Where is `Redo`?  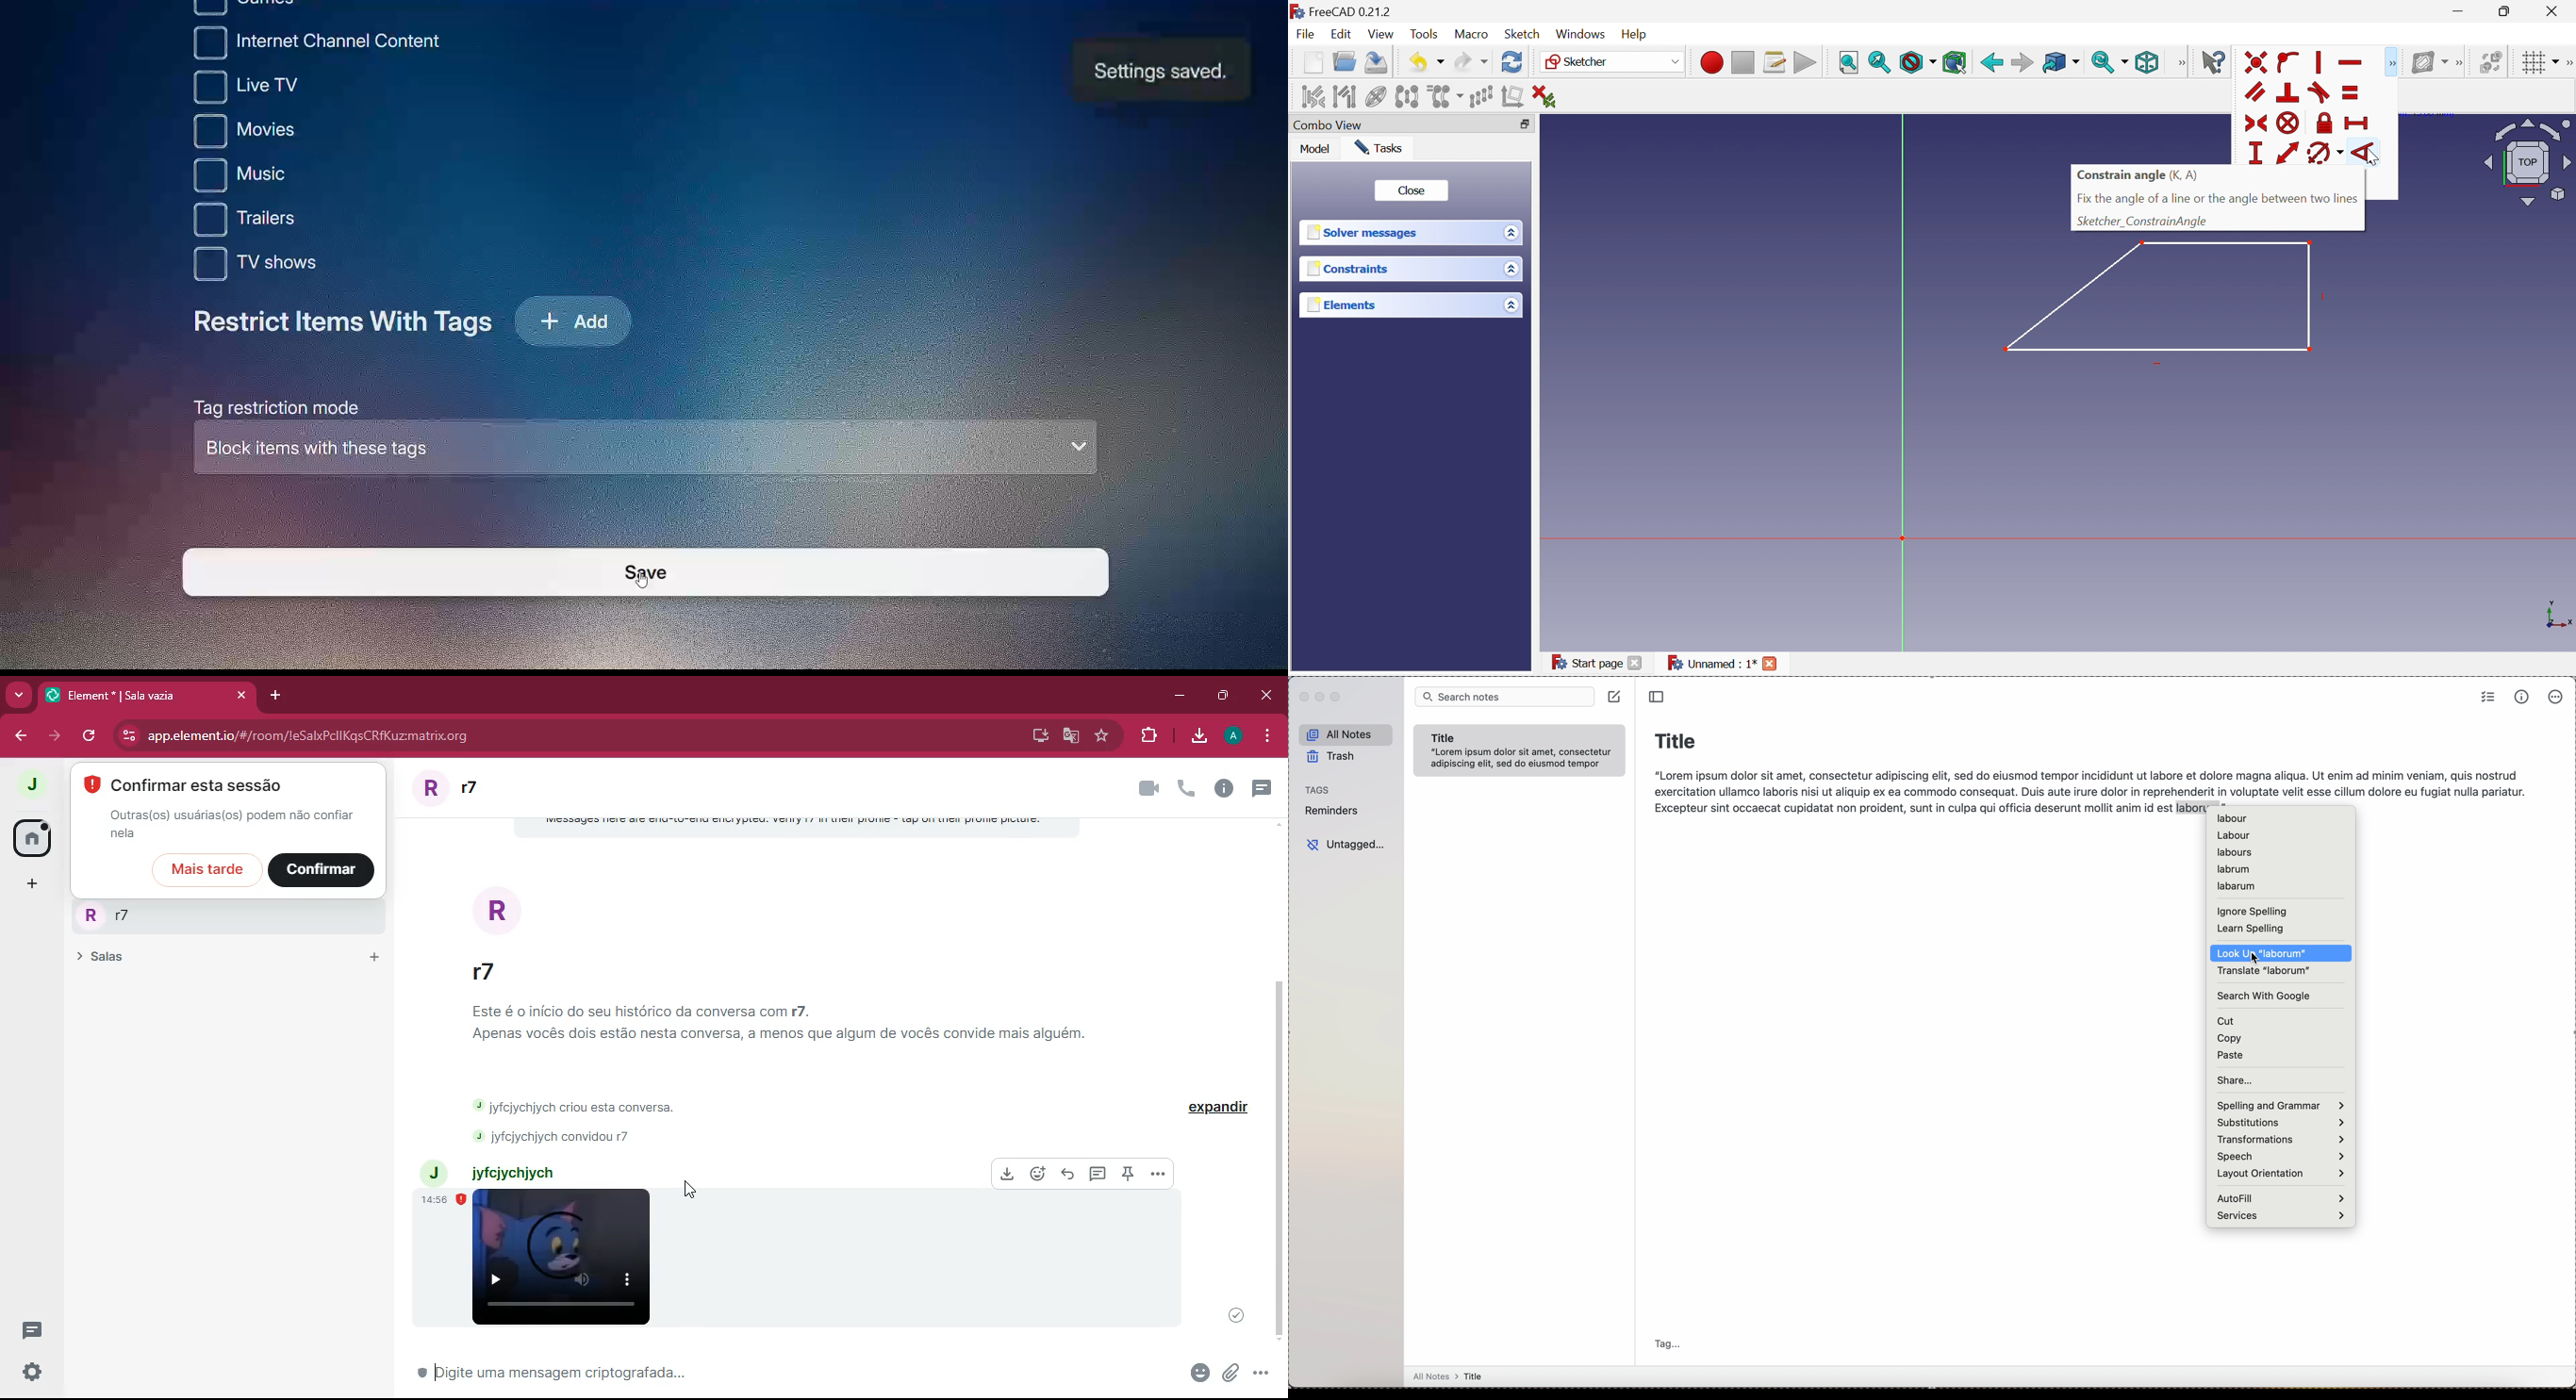
Redo is located at coordinates (1470, 64).